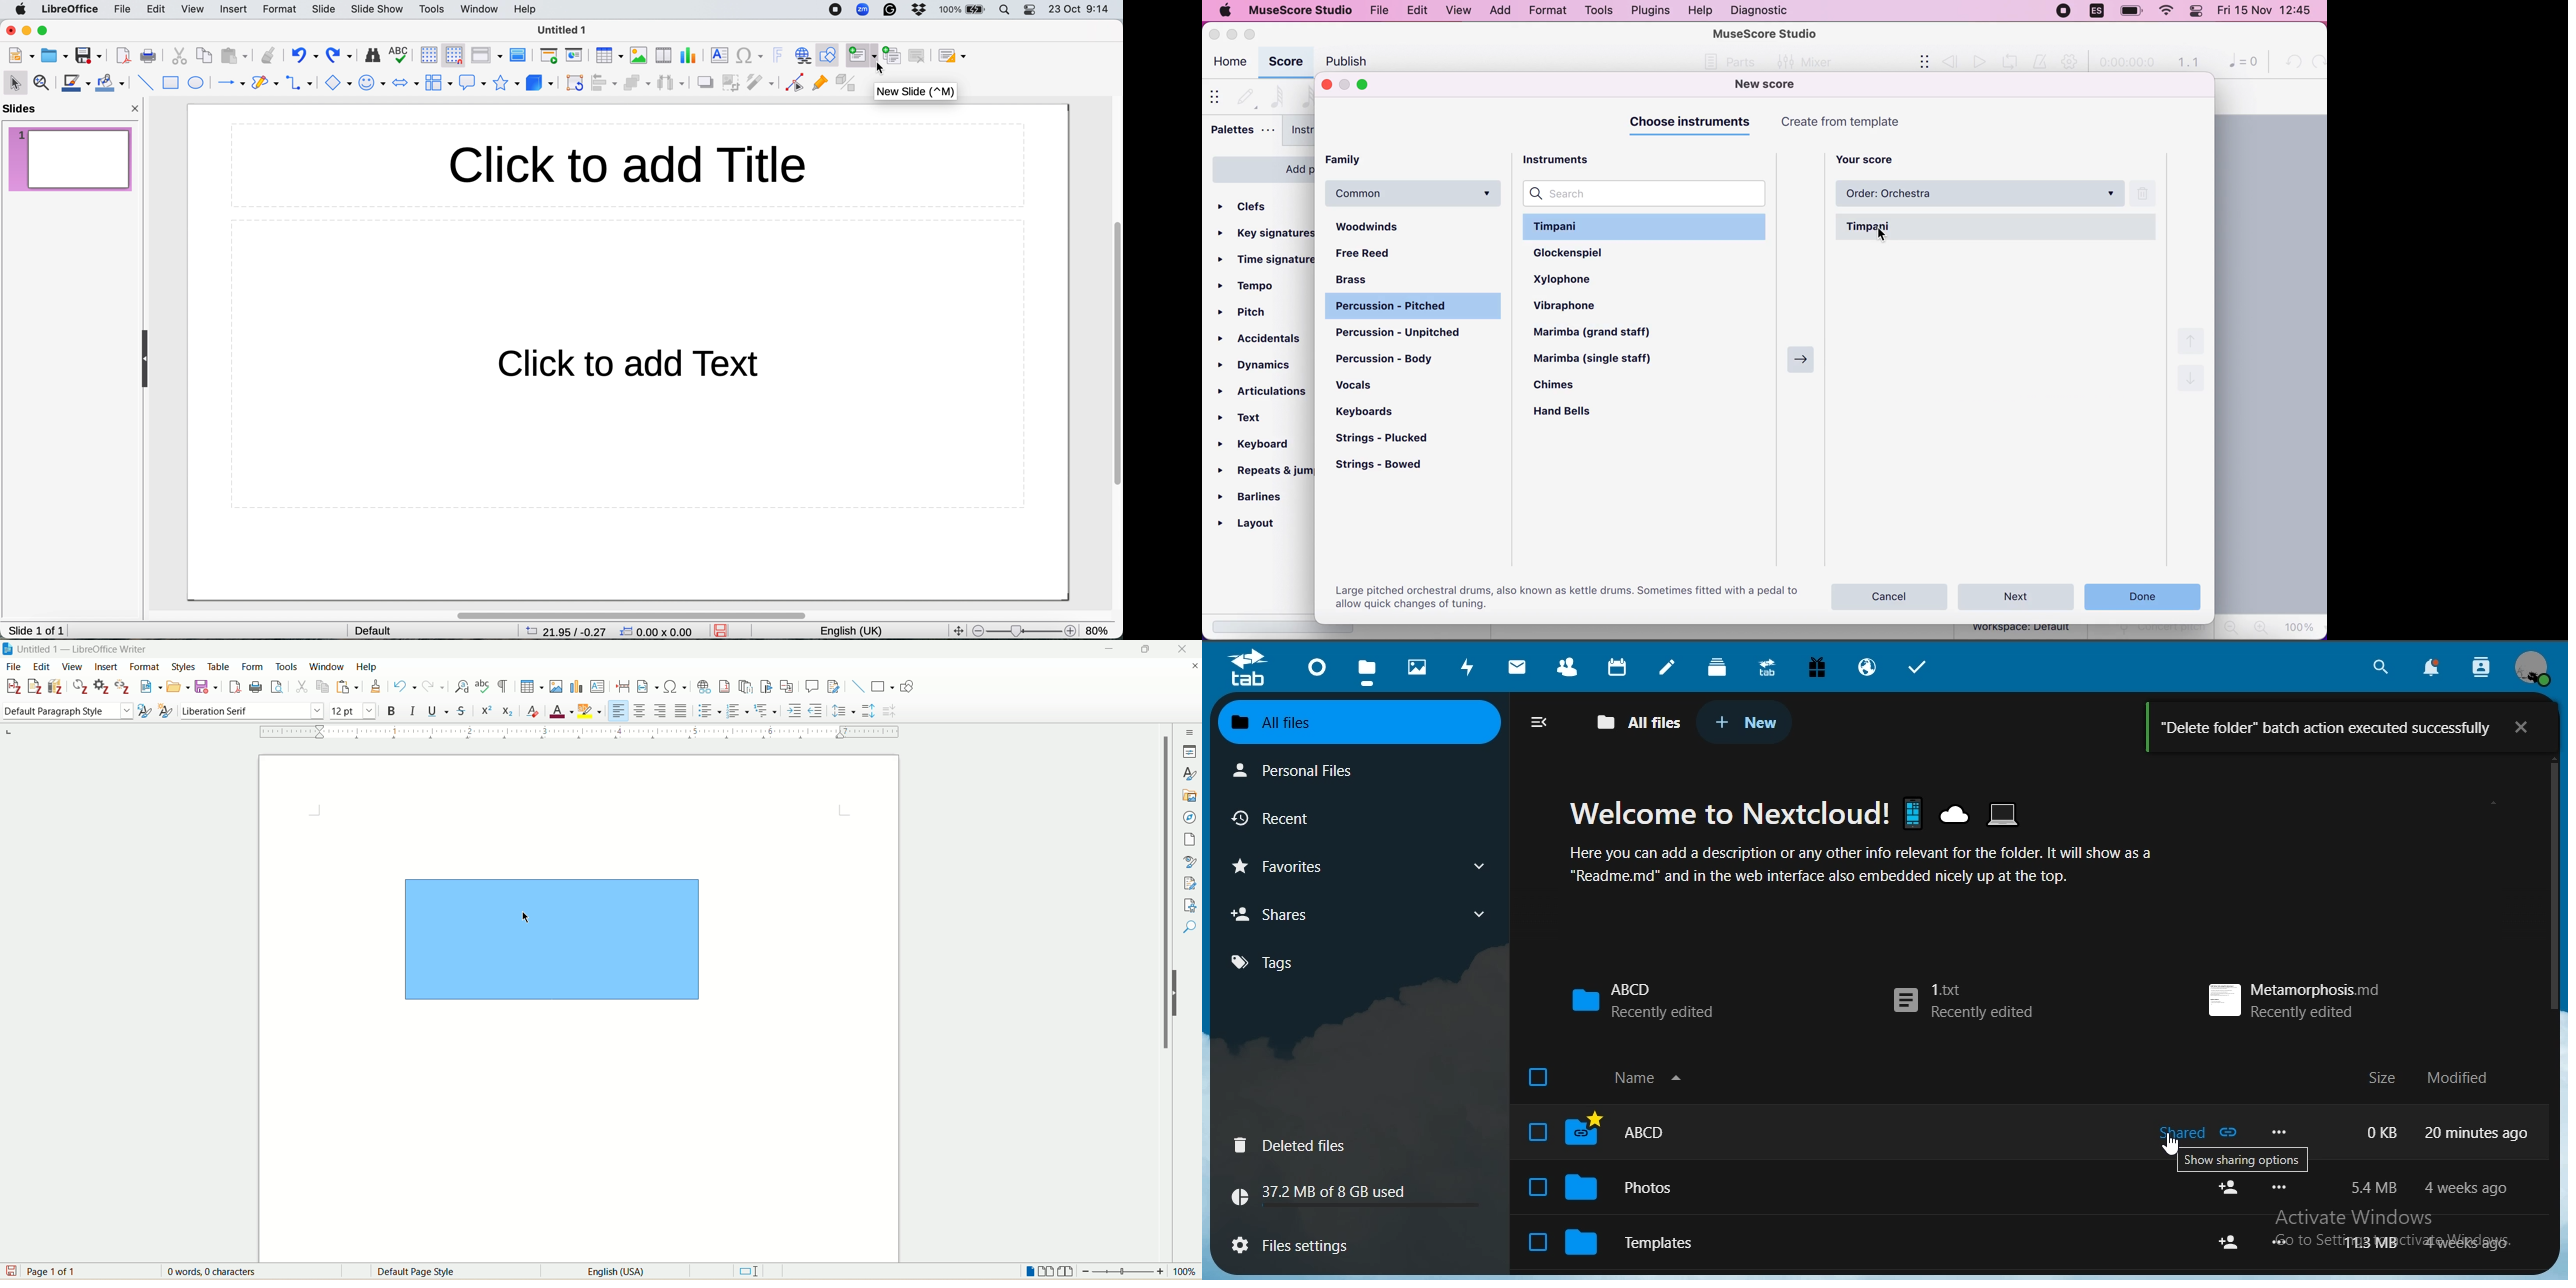  What do you see at coordinates (1189, 862) in the screenshot?
I see `style inspector` at bounding box center [1189, 862].